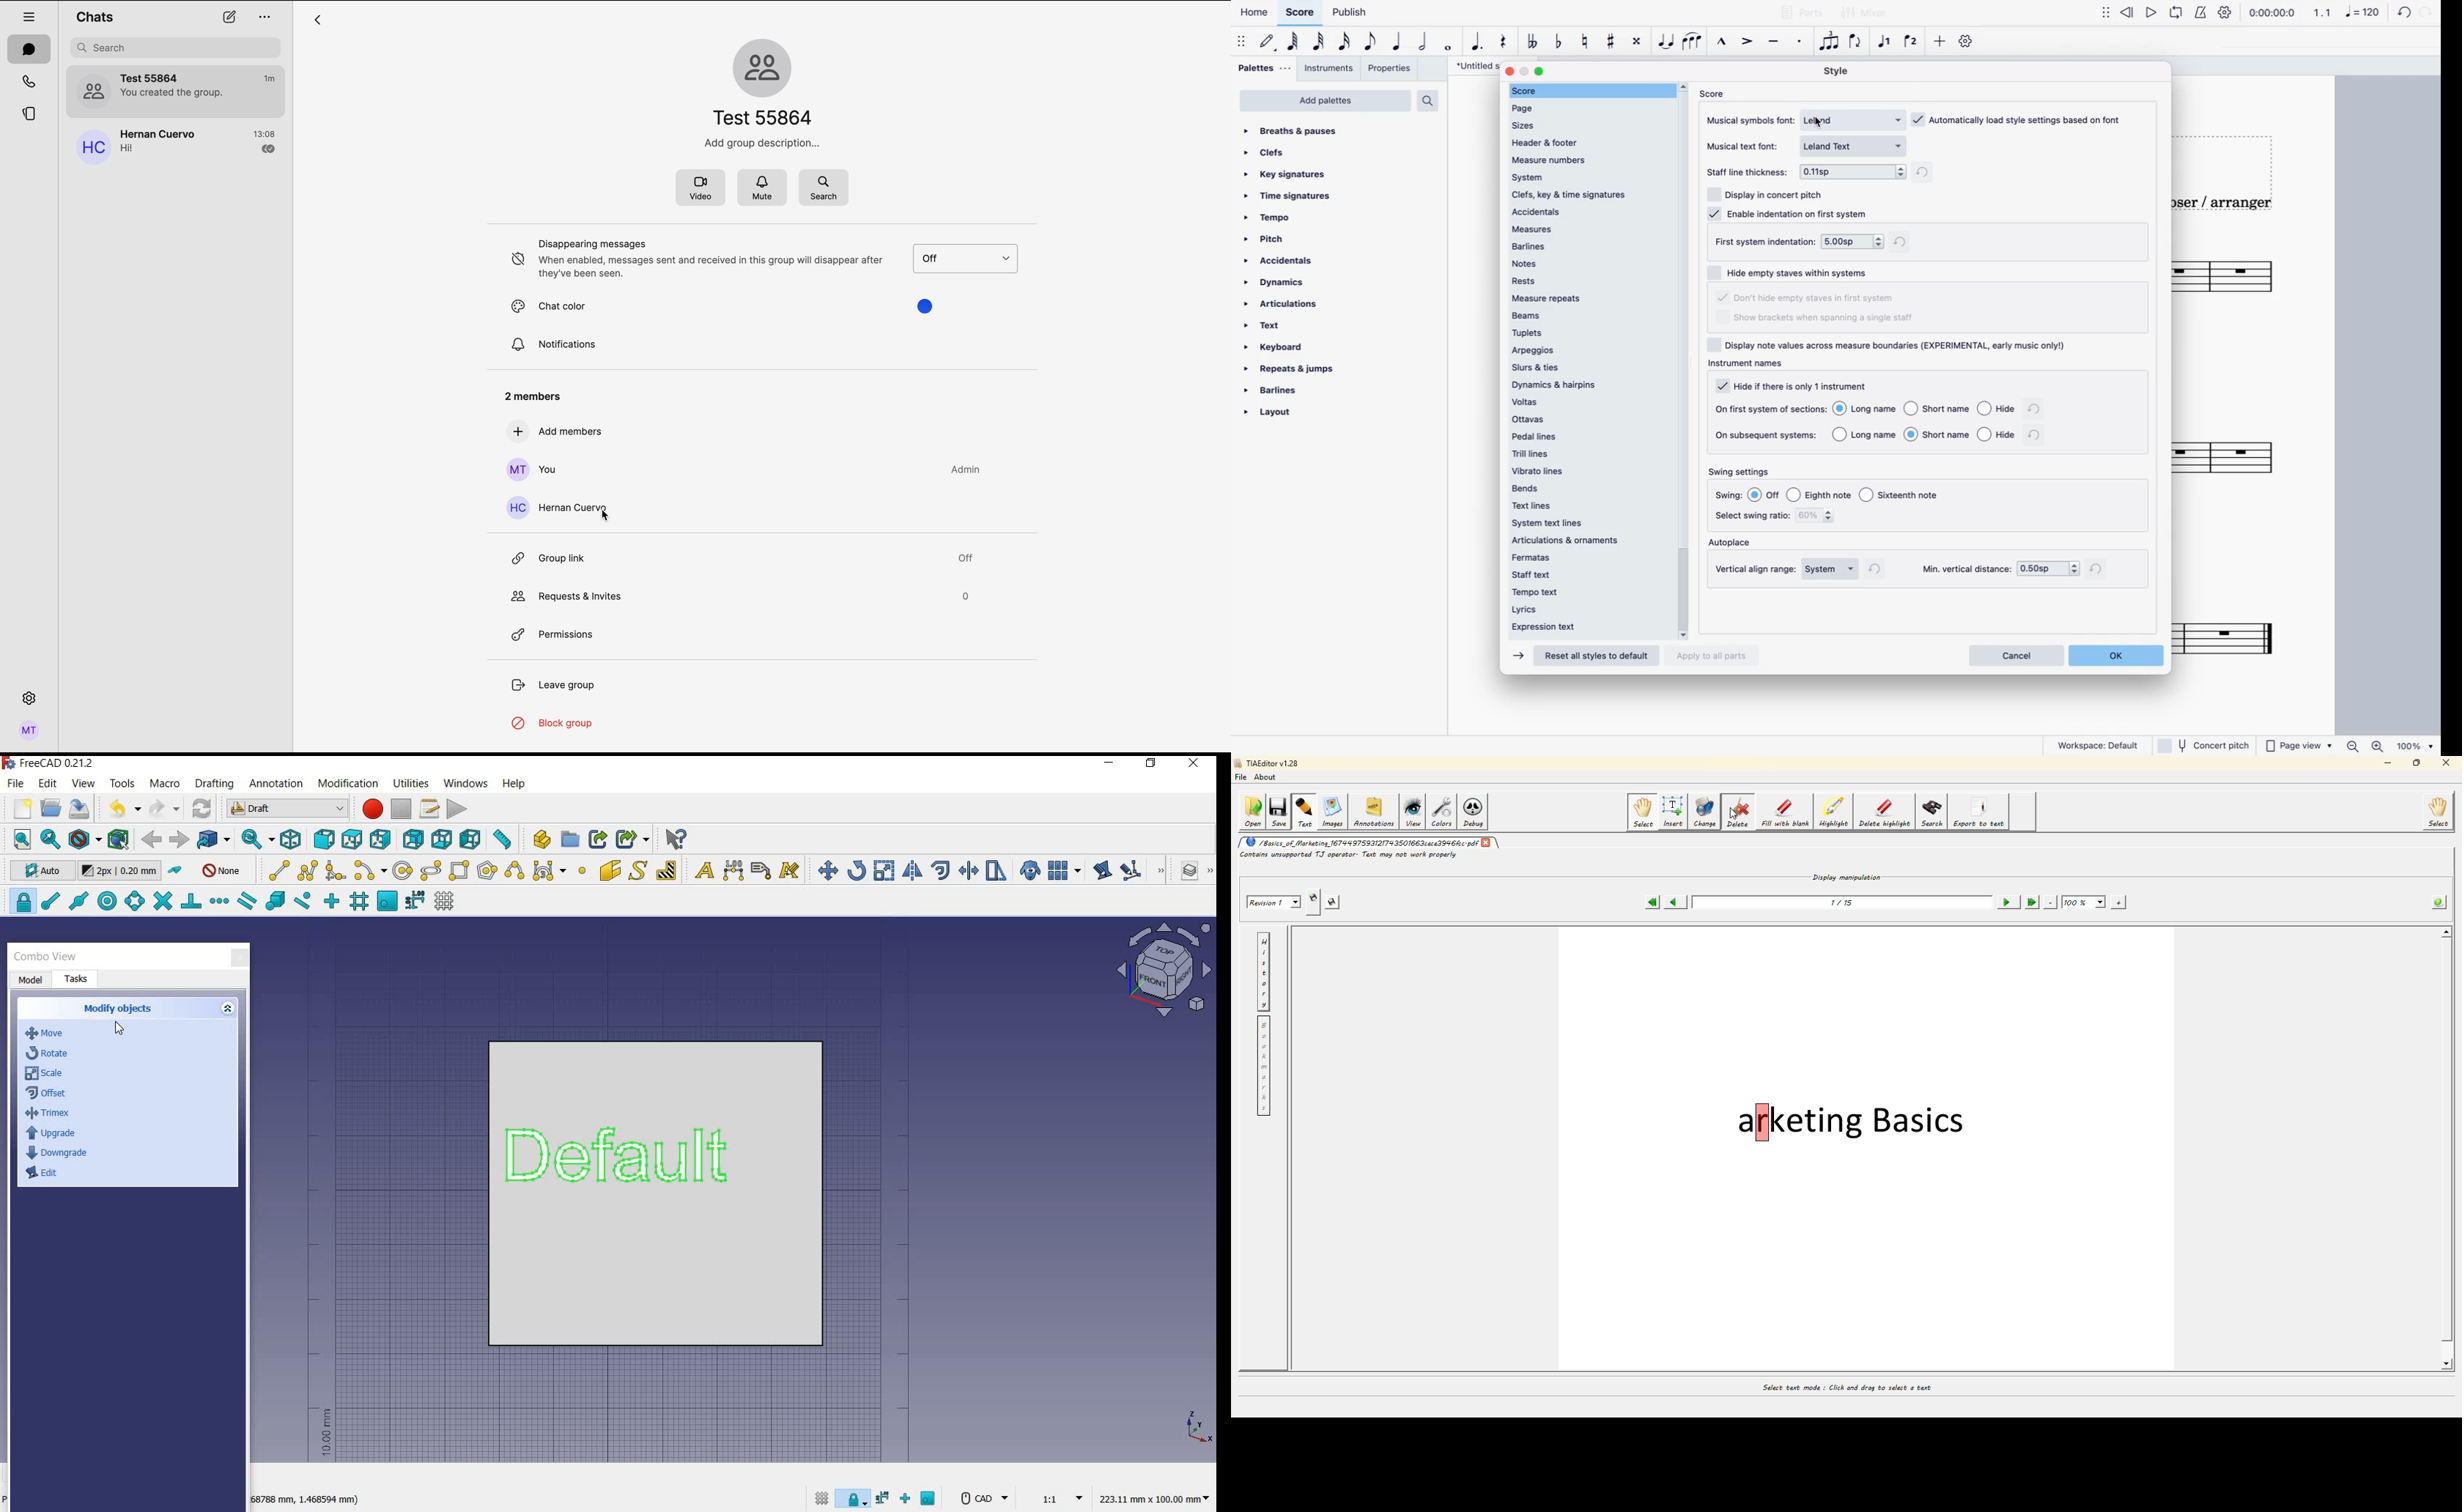 The height and width of the screenshot is (1512, 2464). Describe the element at coordinates (1058, 1498) in the screenshot. I see `set scale` at that location.